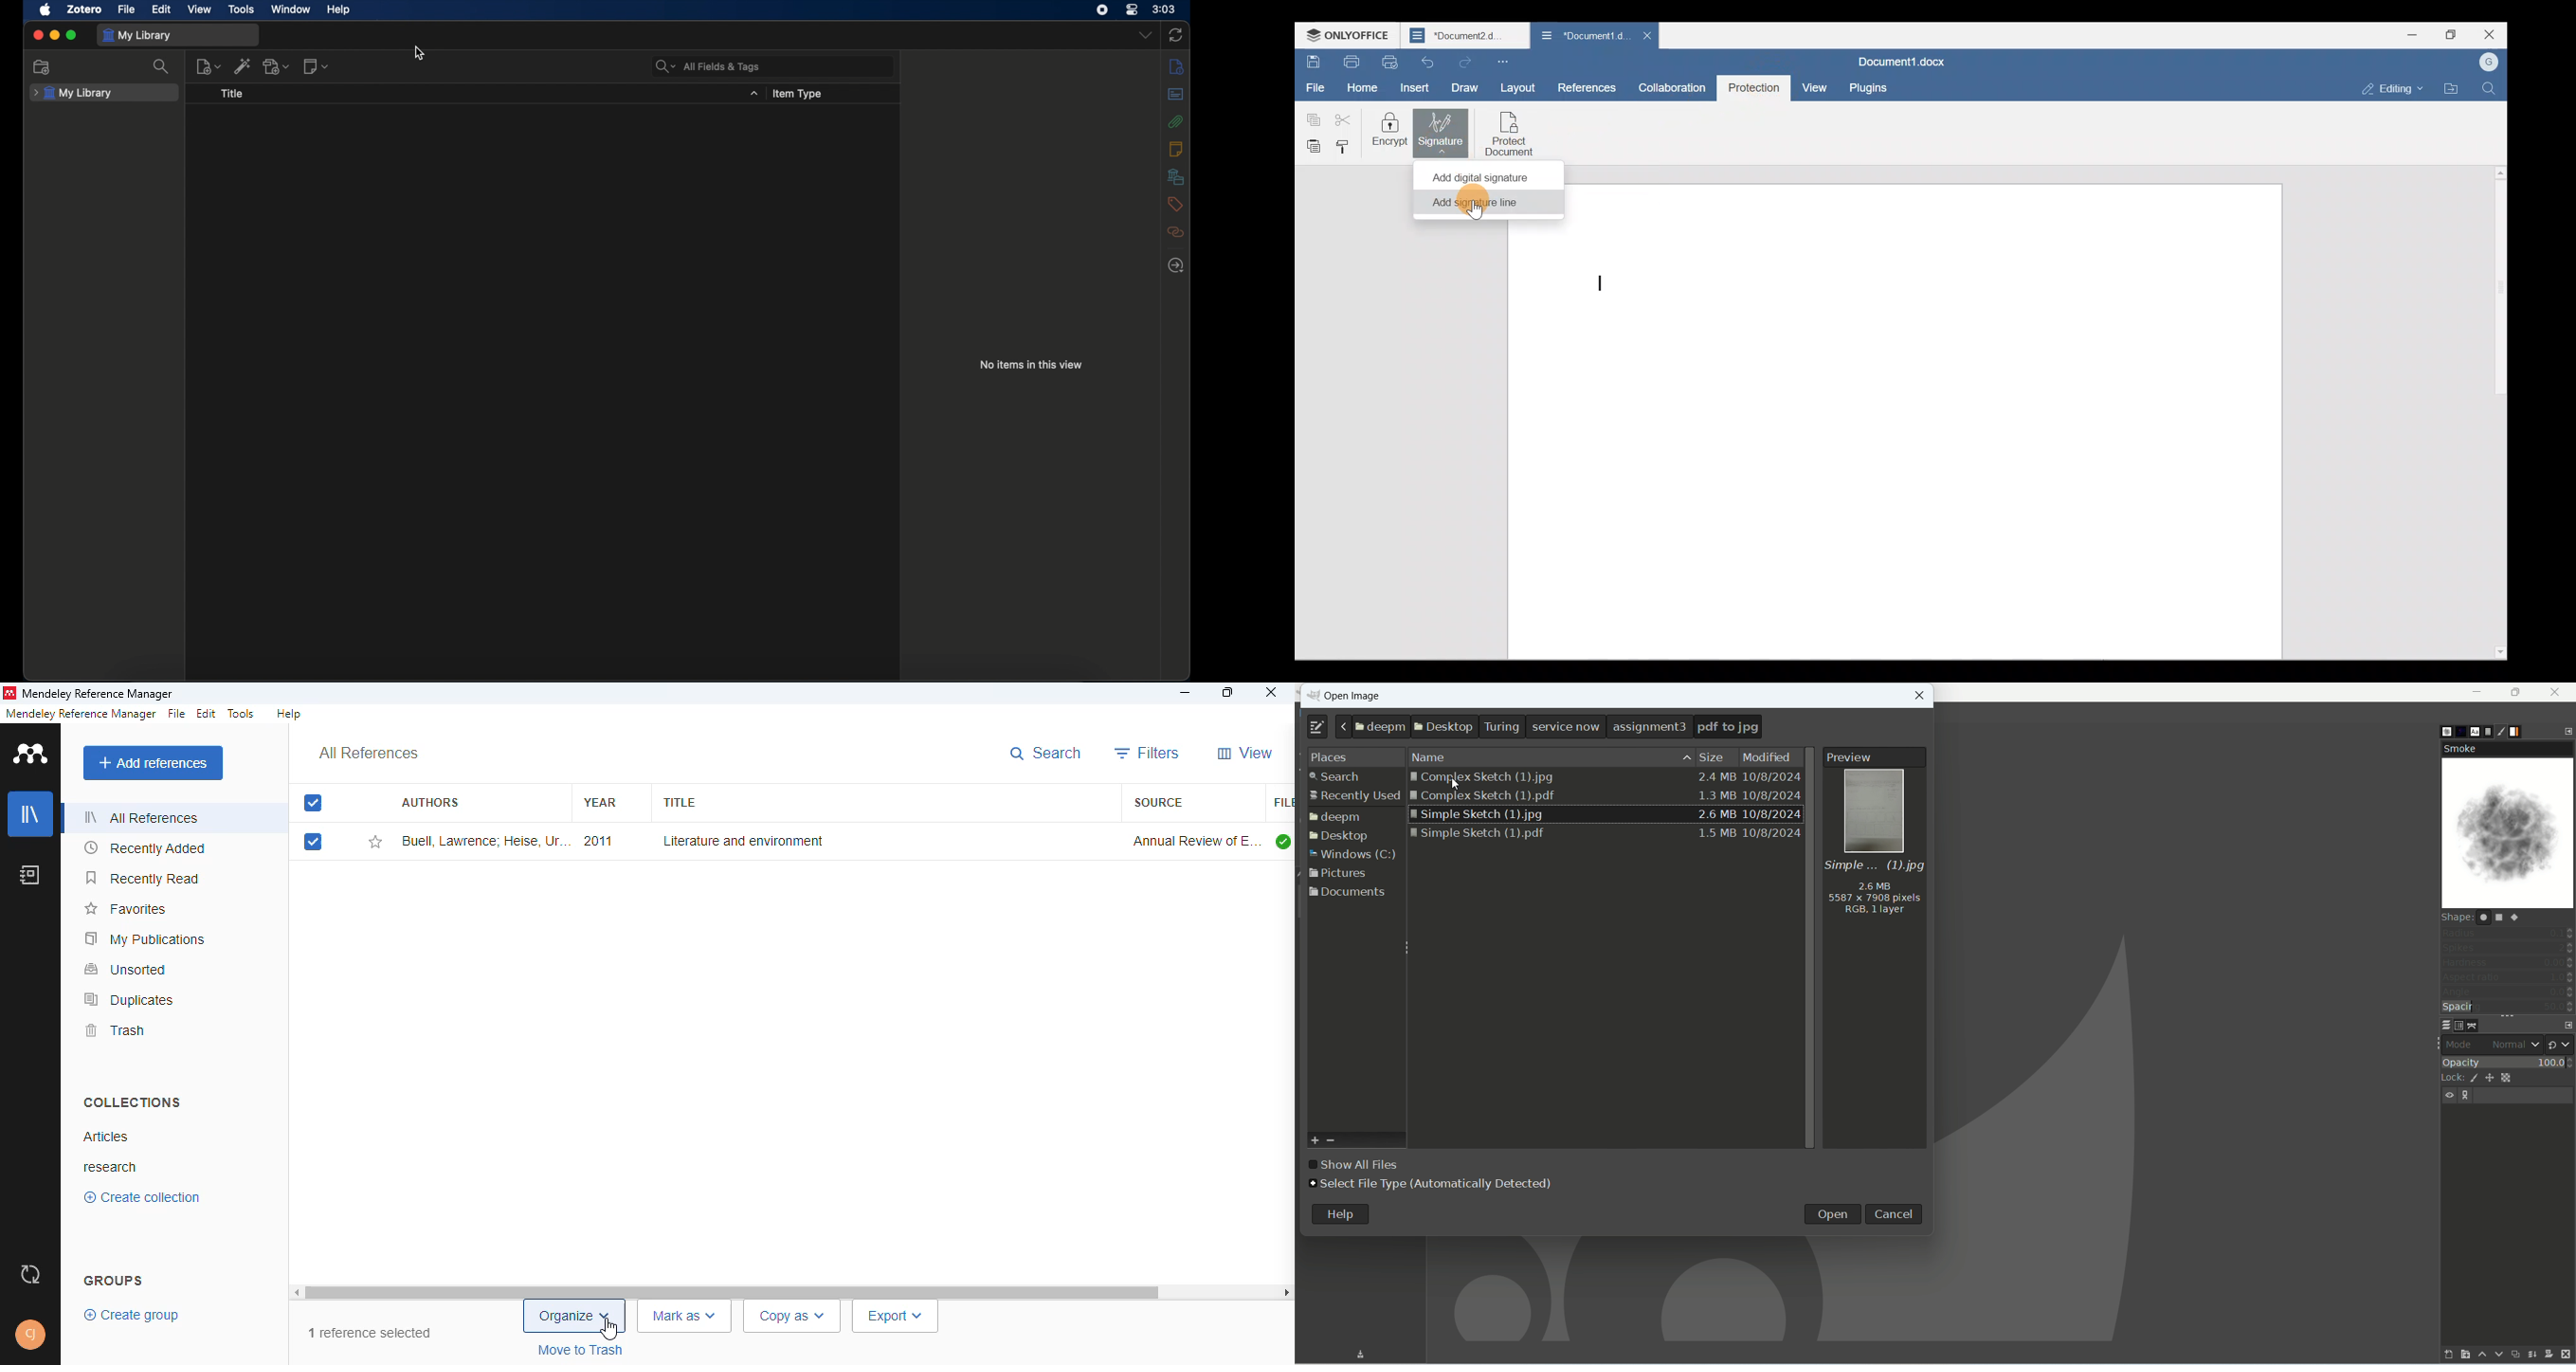 The height and width of the screenshot is (1372, 2576). I want to click on help, so click(289, 713).